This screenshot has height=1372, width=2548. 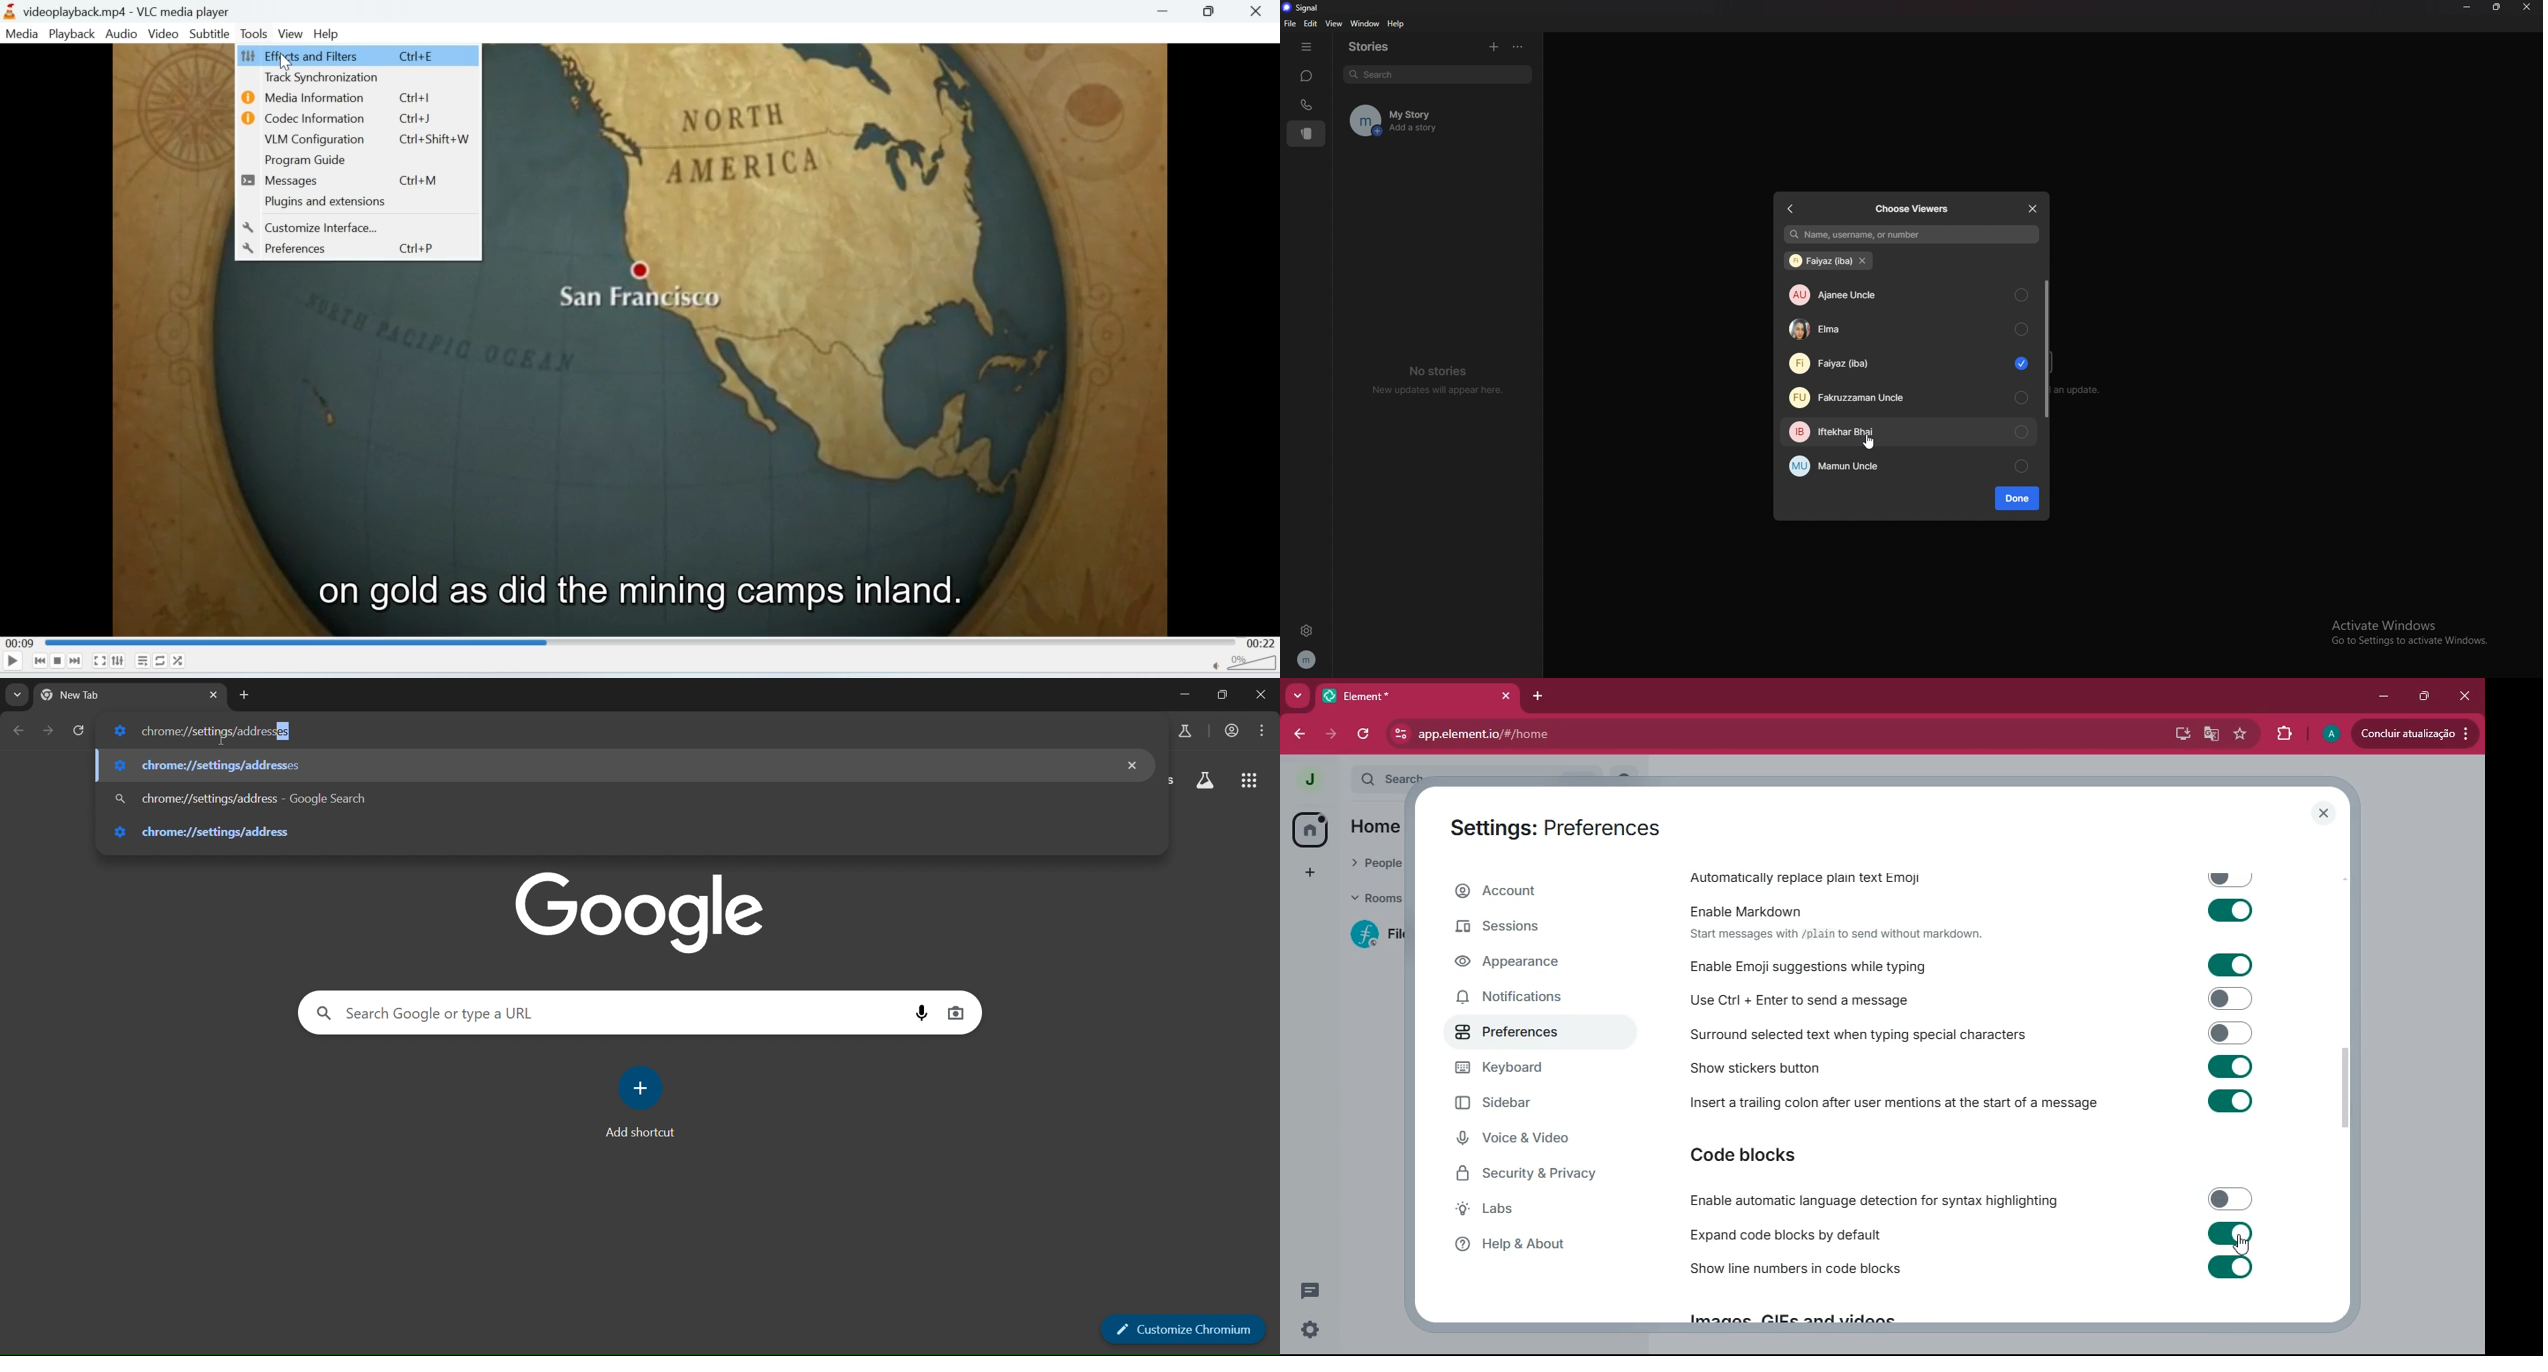 What do you see at coordinates (1435, 380) in the screenshot?
I see `no stories new updates will appear here` at bounding box center [1435, 380].